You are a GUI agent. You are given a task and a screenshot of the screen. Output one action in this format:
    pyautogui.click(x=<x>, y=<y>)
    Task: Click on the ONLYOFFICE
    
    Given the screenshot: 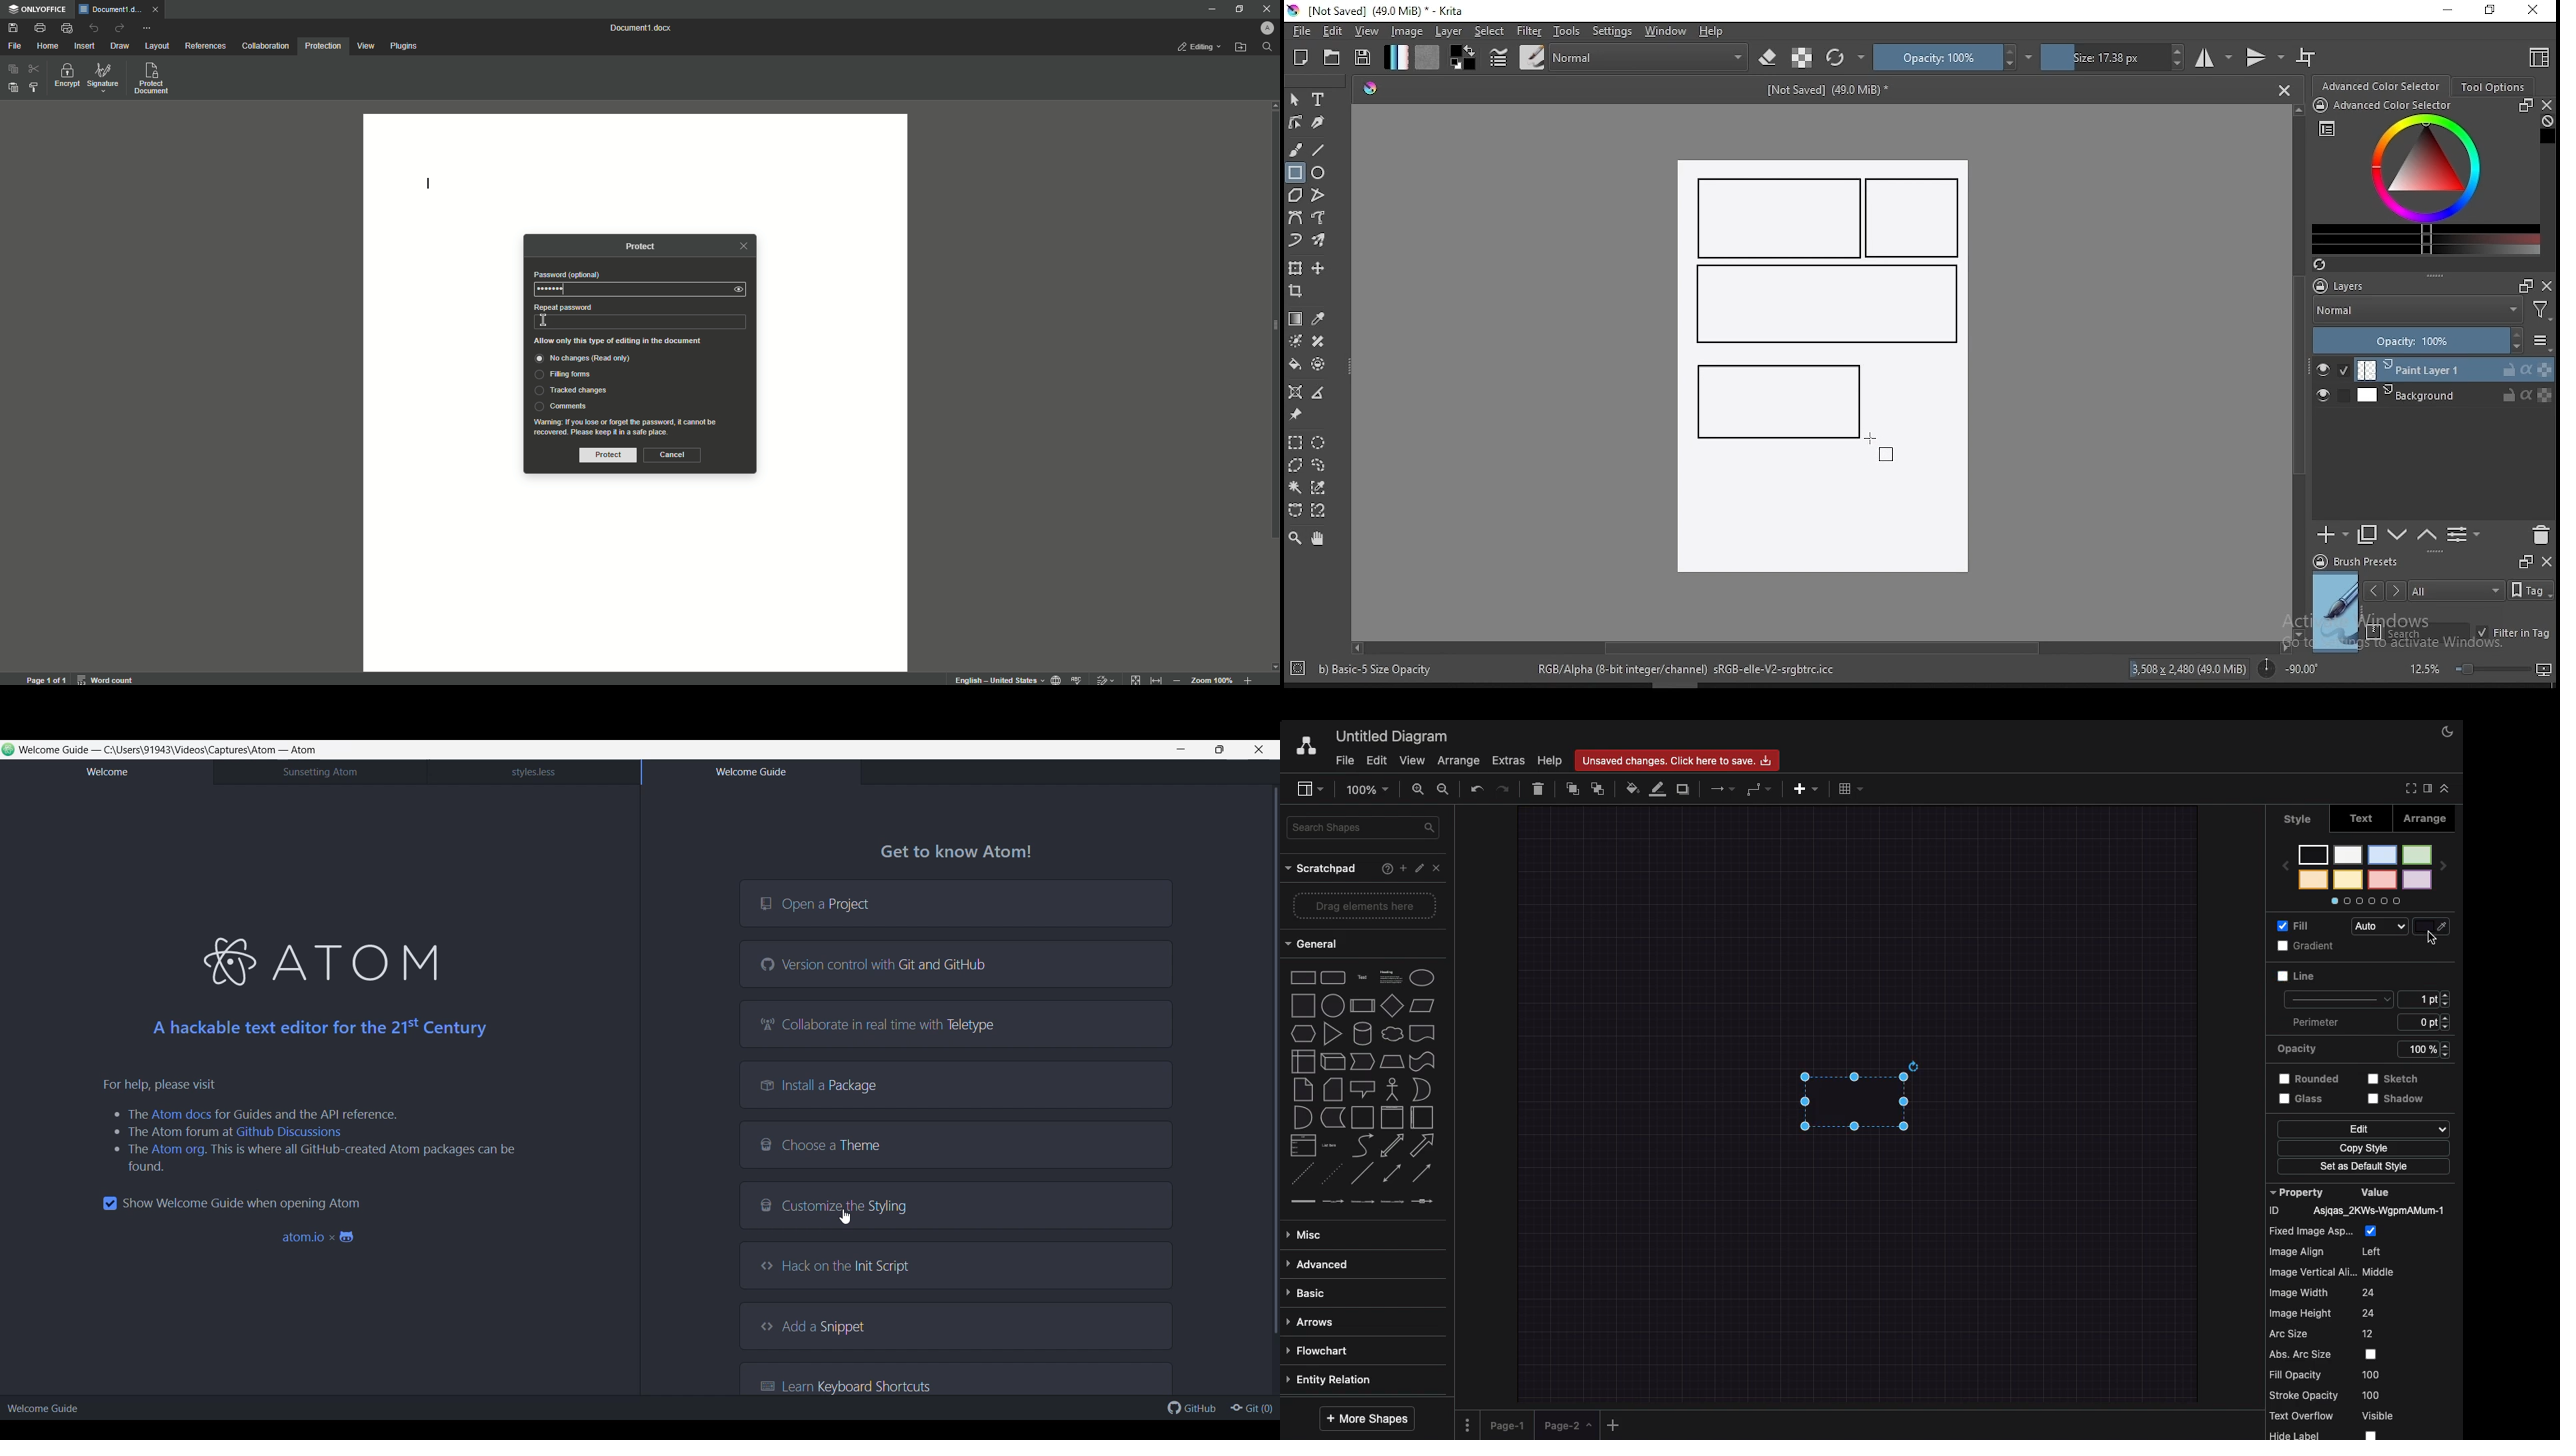 What is the action you would take?
    pyautogui.click(x=39, y=11)
    